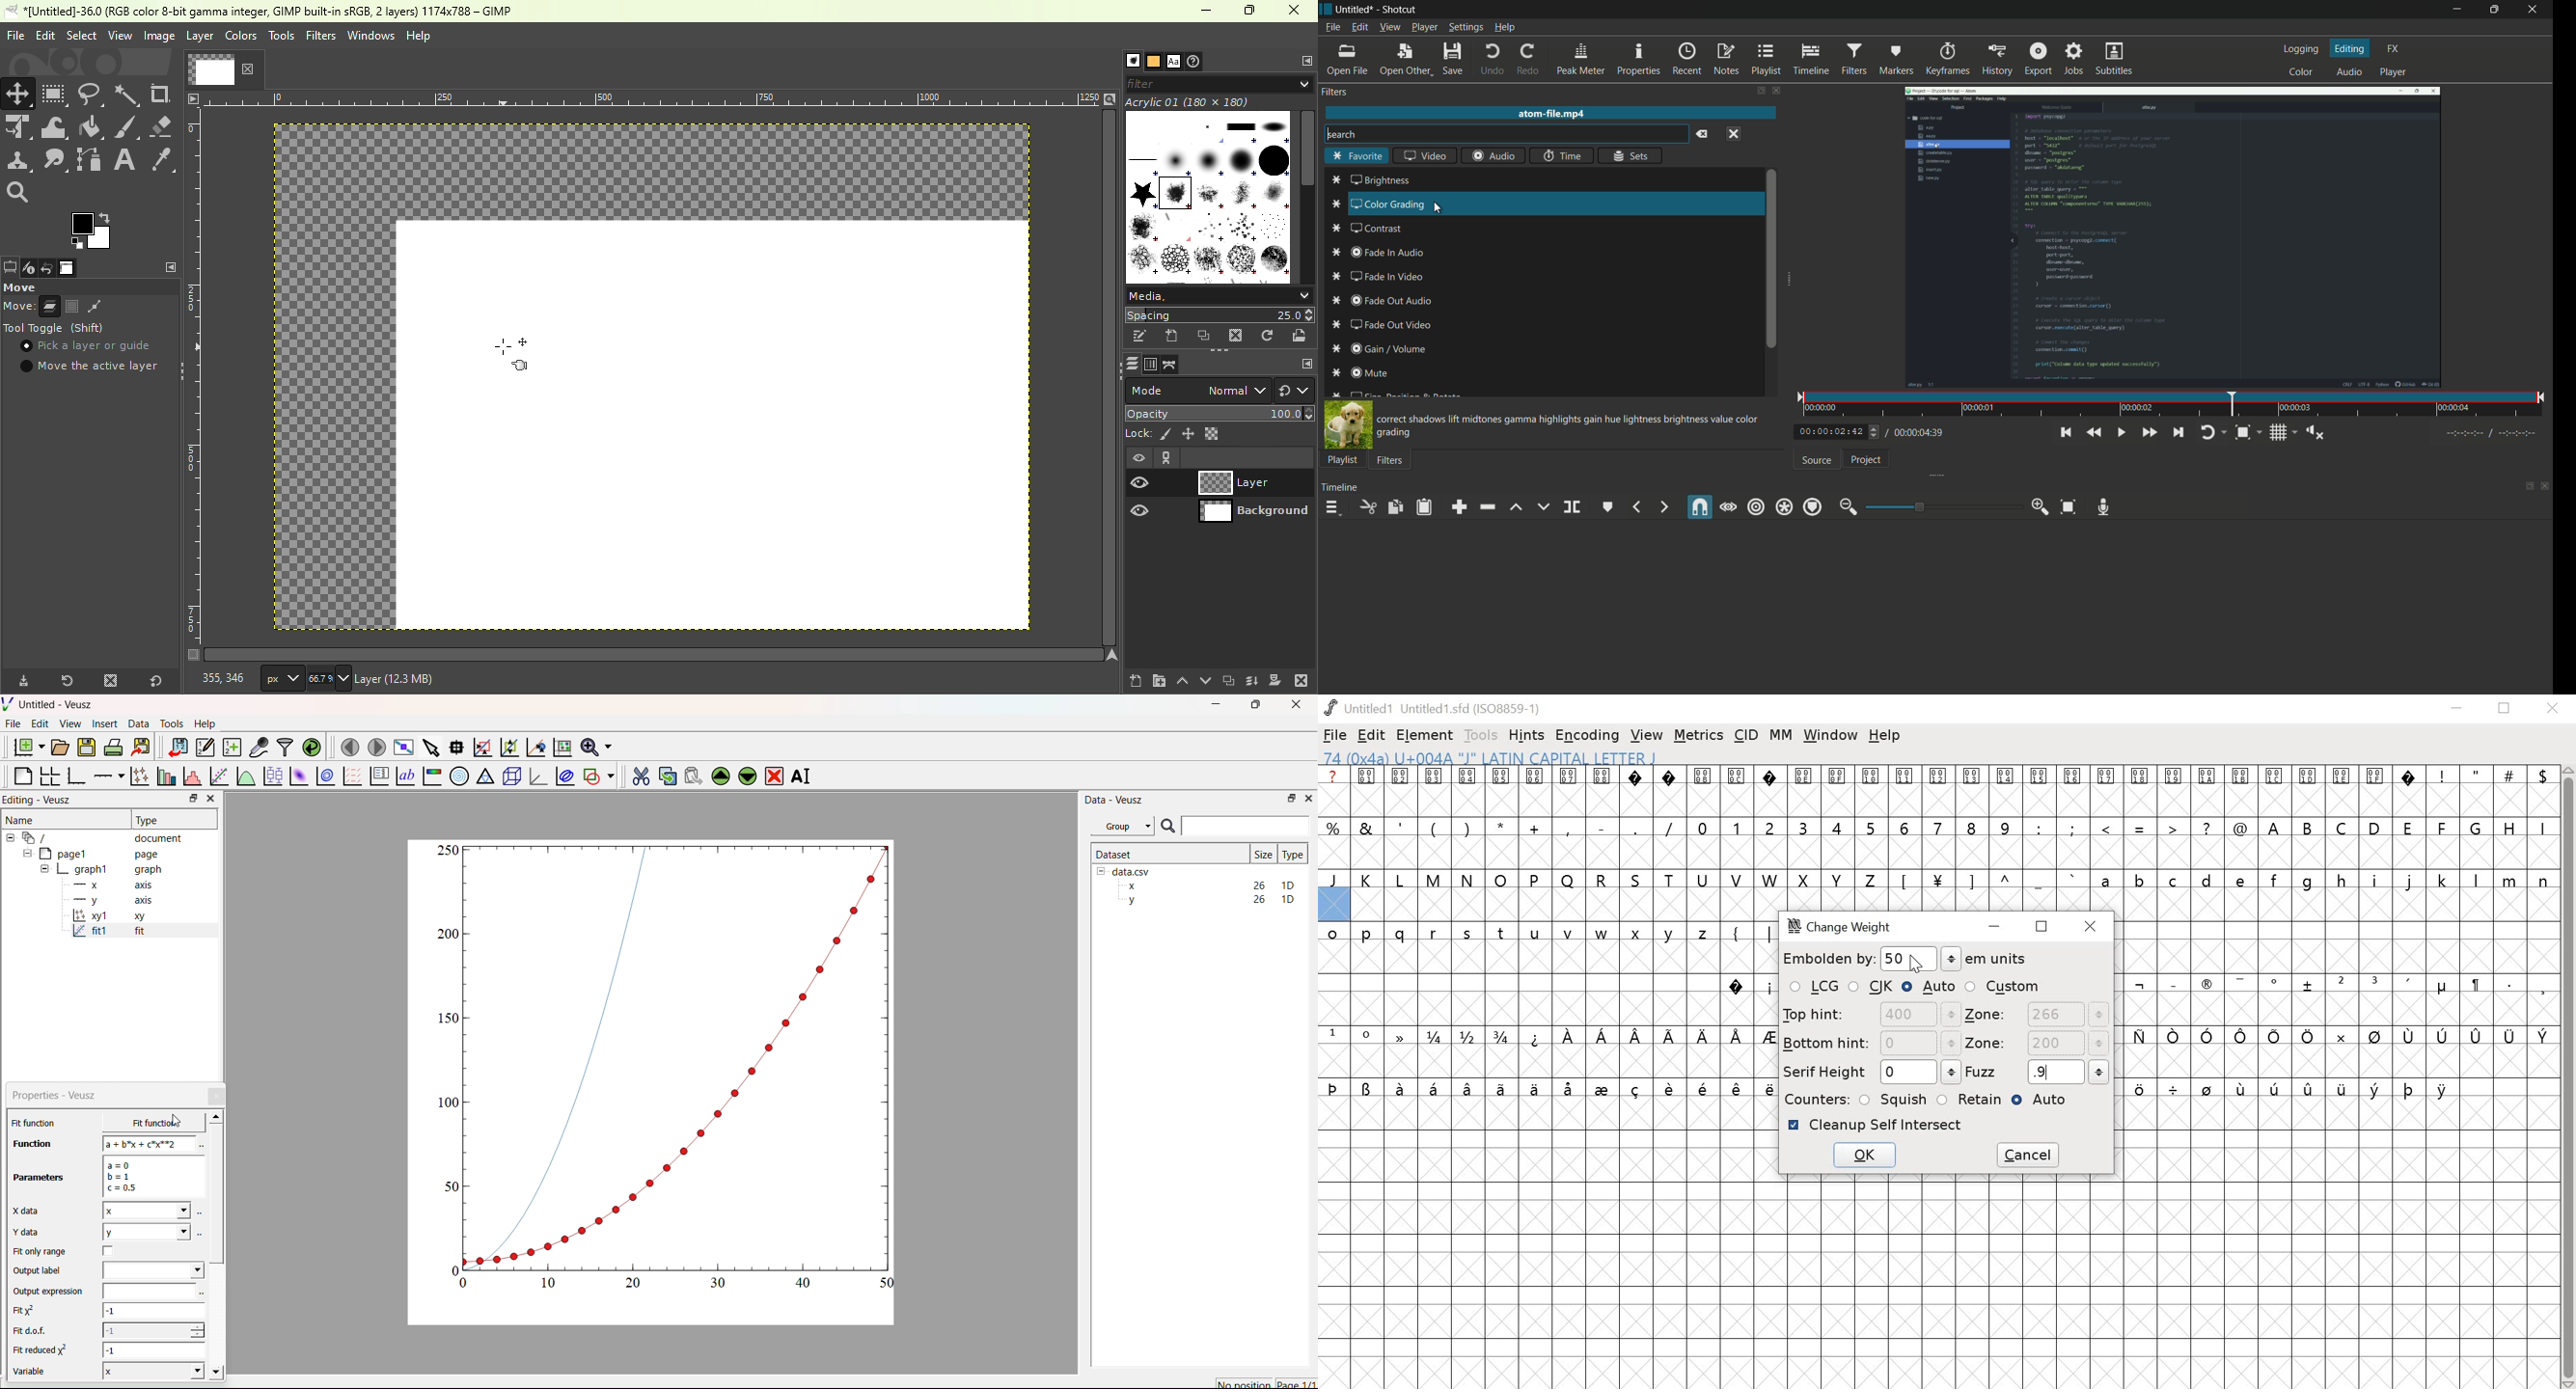  Describe the element at coordinates (1355, 156) in the screenshot. I see `favorite` at that location.